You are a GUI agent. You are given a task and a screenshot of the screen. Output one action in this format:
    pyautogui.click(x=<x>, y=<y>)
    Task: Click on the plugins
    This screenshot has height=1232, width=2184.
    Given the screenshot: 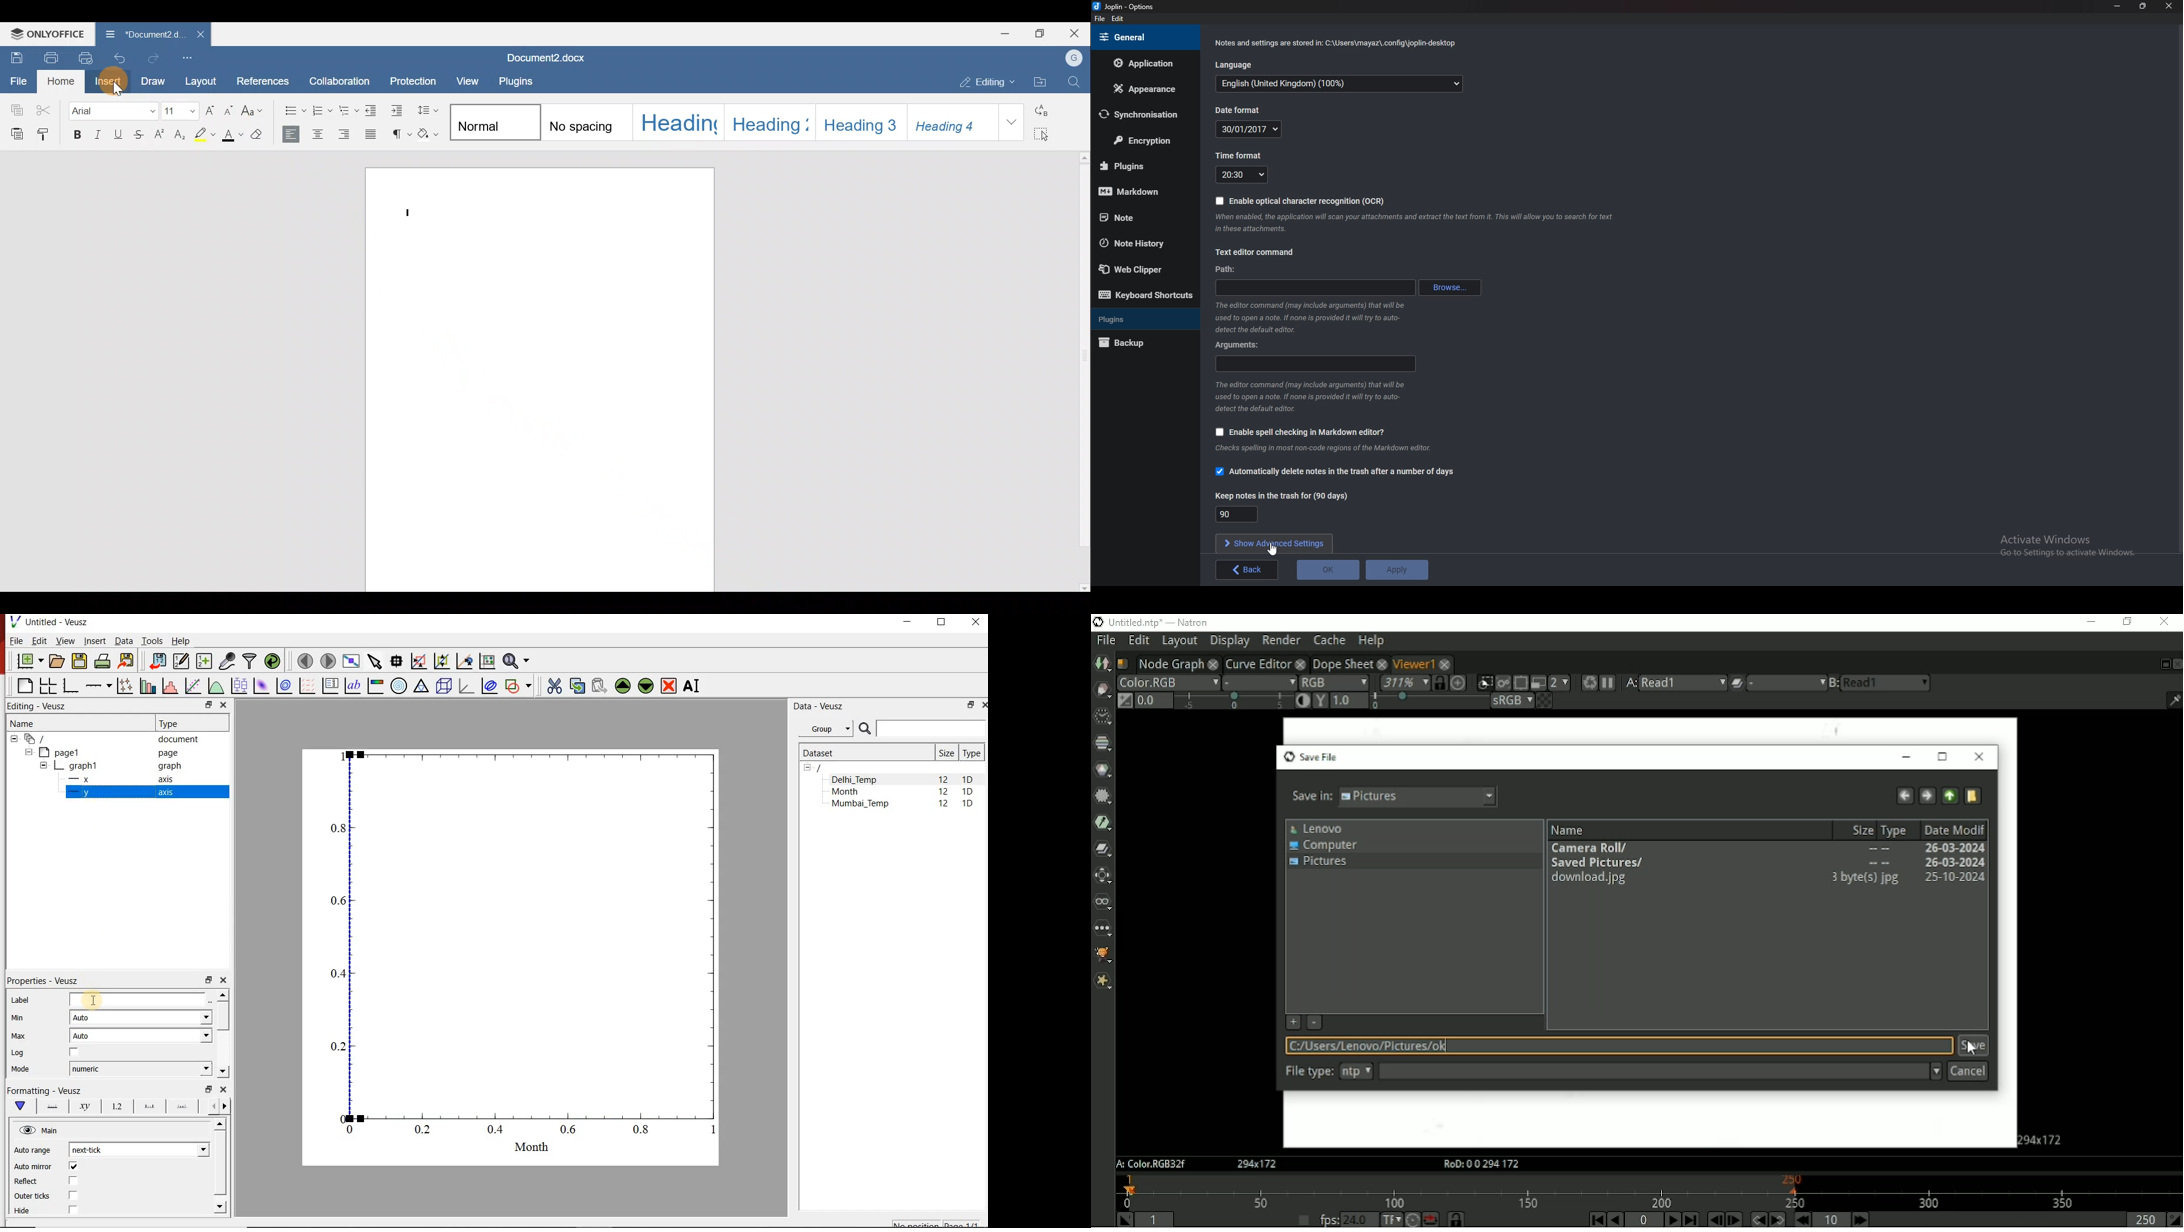 What is the action you would take?
    pyautogui.click(x=1140, y=166)
    